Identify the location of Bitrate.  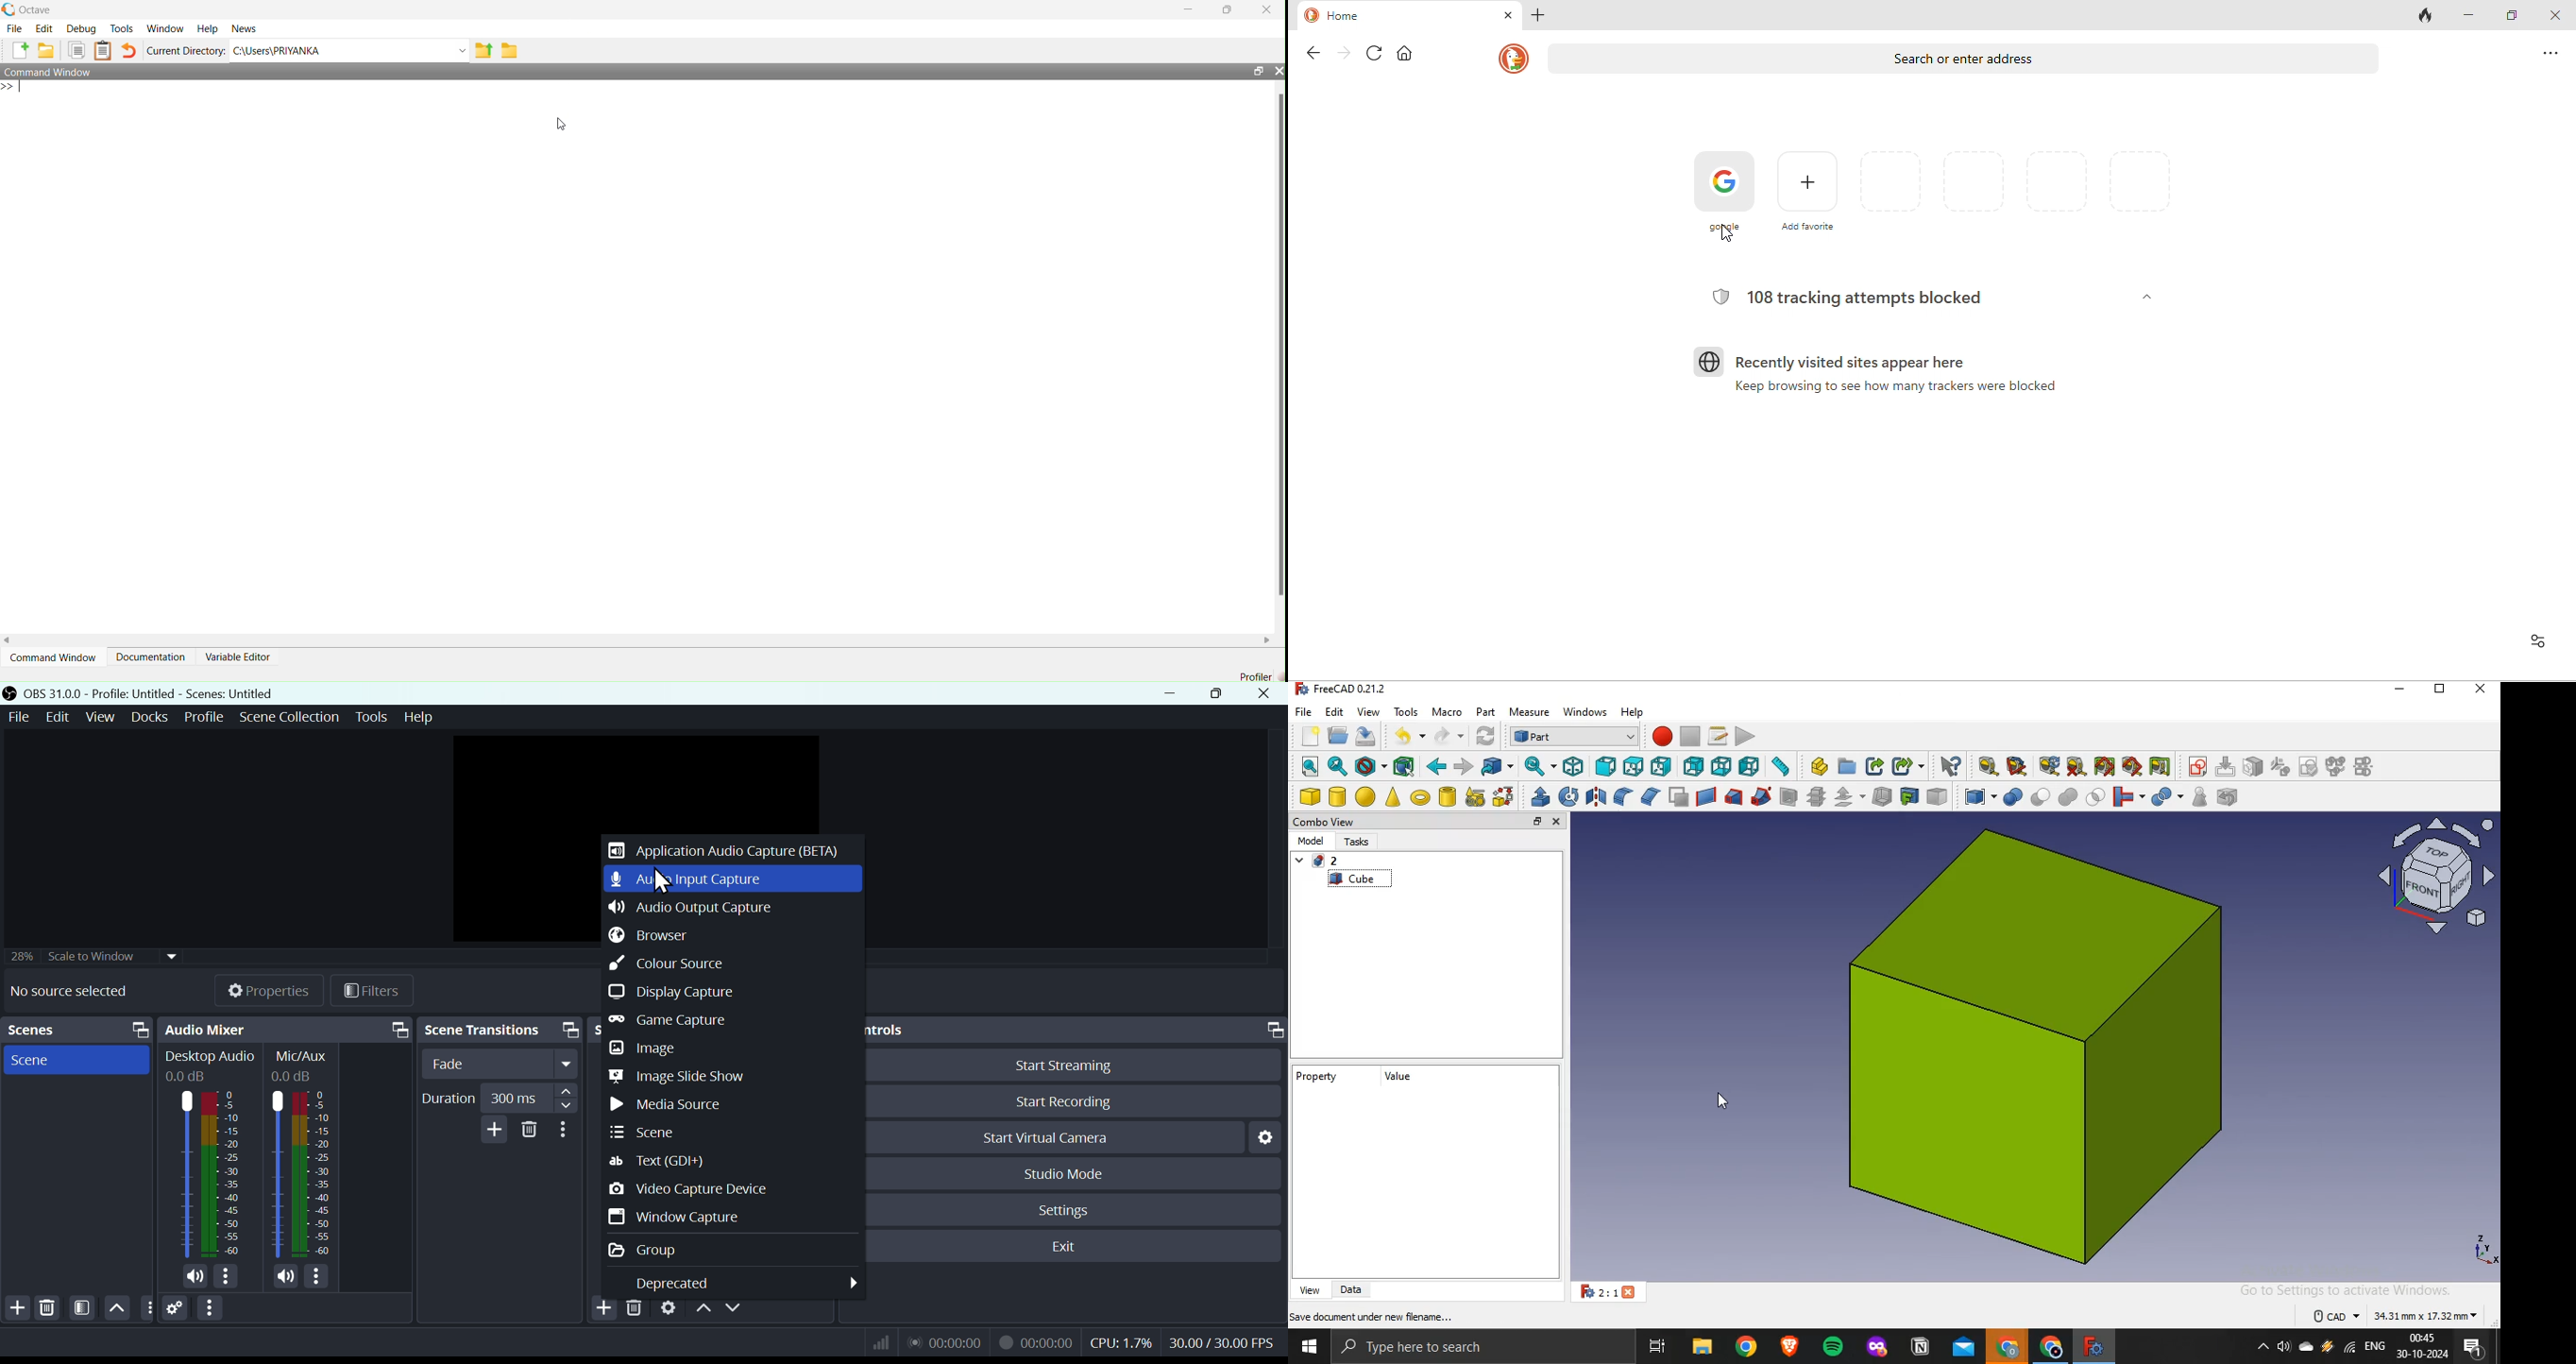
(879, 1342).